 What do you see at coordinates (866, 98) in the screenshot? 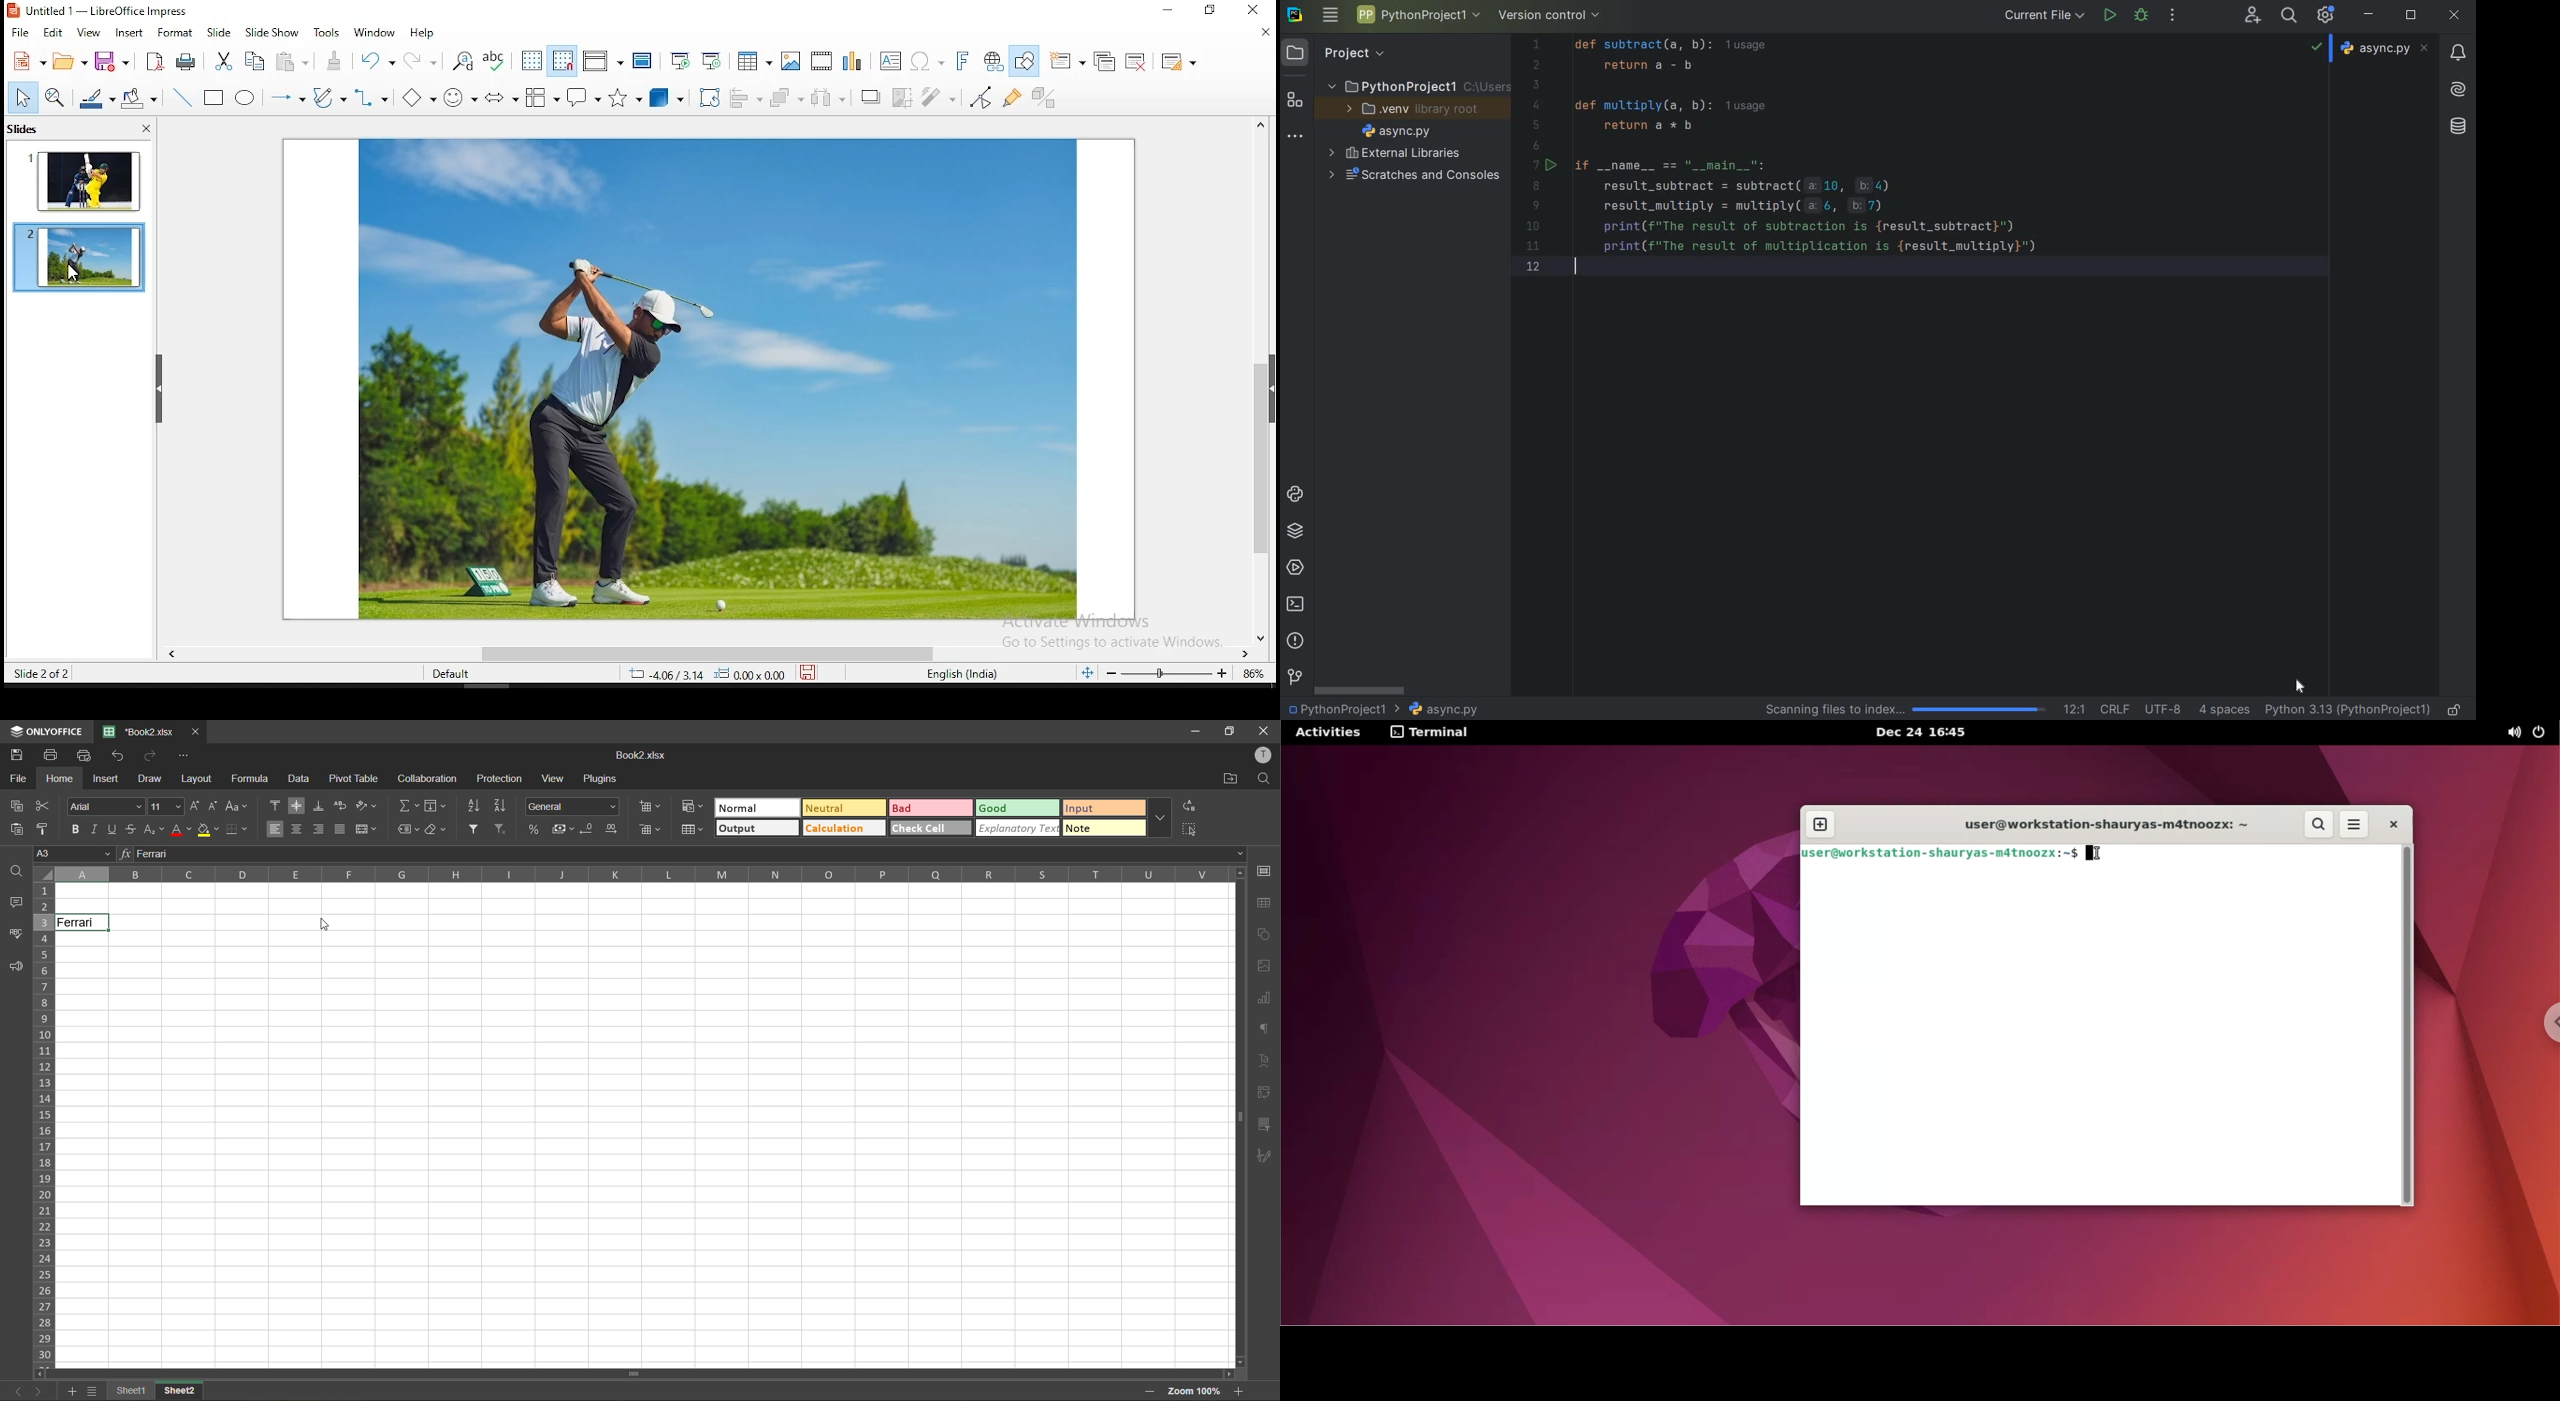
I see `Shadow` at bounding box center [866, 98].